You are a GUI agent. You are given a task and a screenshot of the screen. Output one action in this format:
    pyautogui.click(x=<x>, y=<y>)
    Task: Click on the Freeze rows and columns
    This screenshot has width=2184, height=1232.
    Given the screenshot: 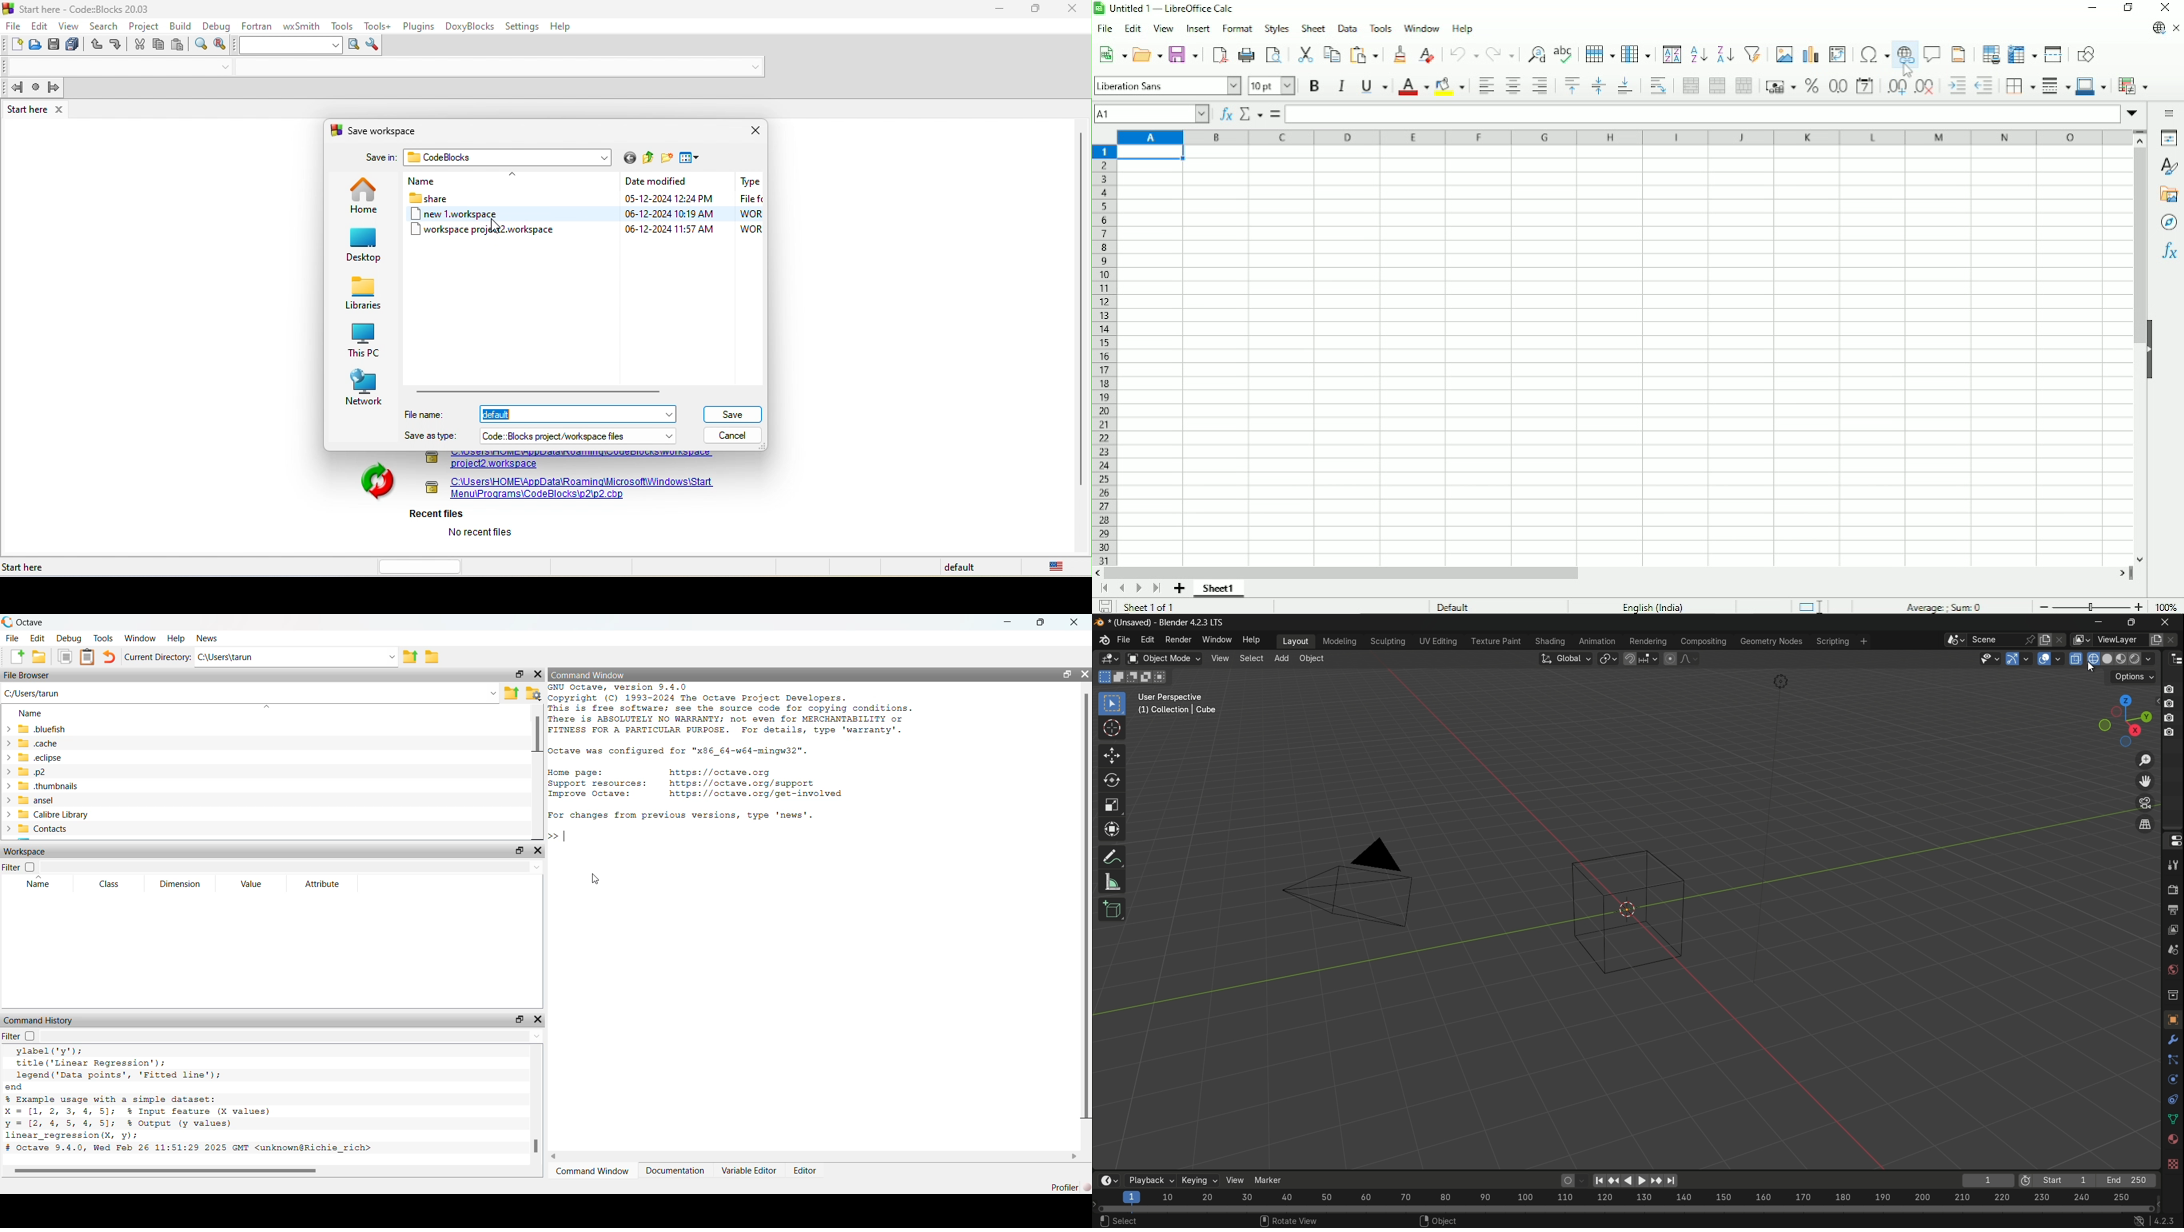 What is the action you would take?
    pyautogui.click(x=2022, y=53)
    